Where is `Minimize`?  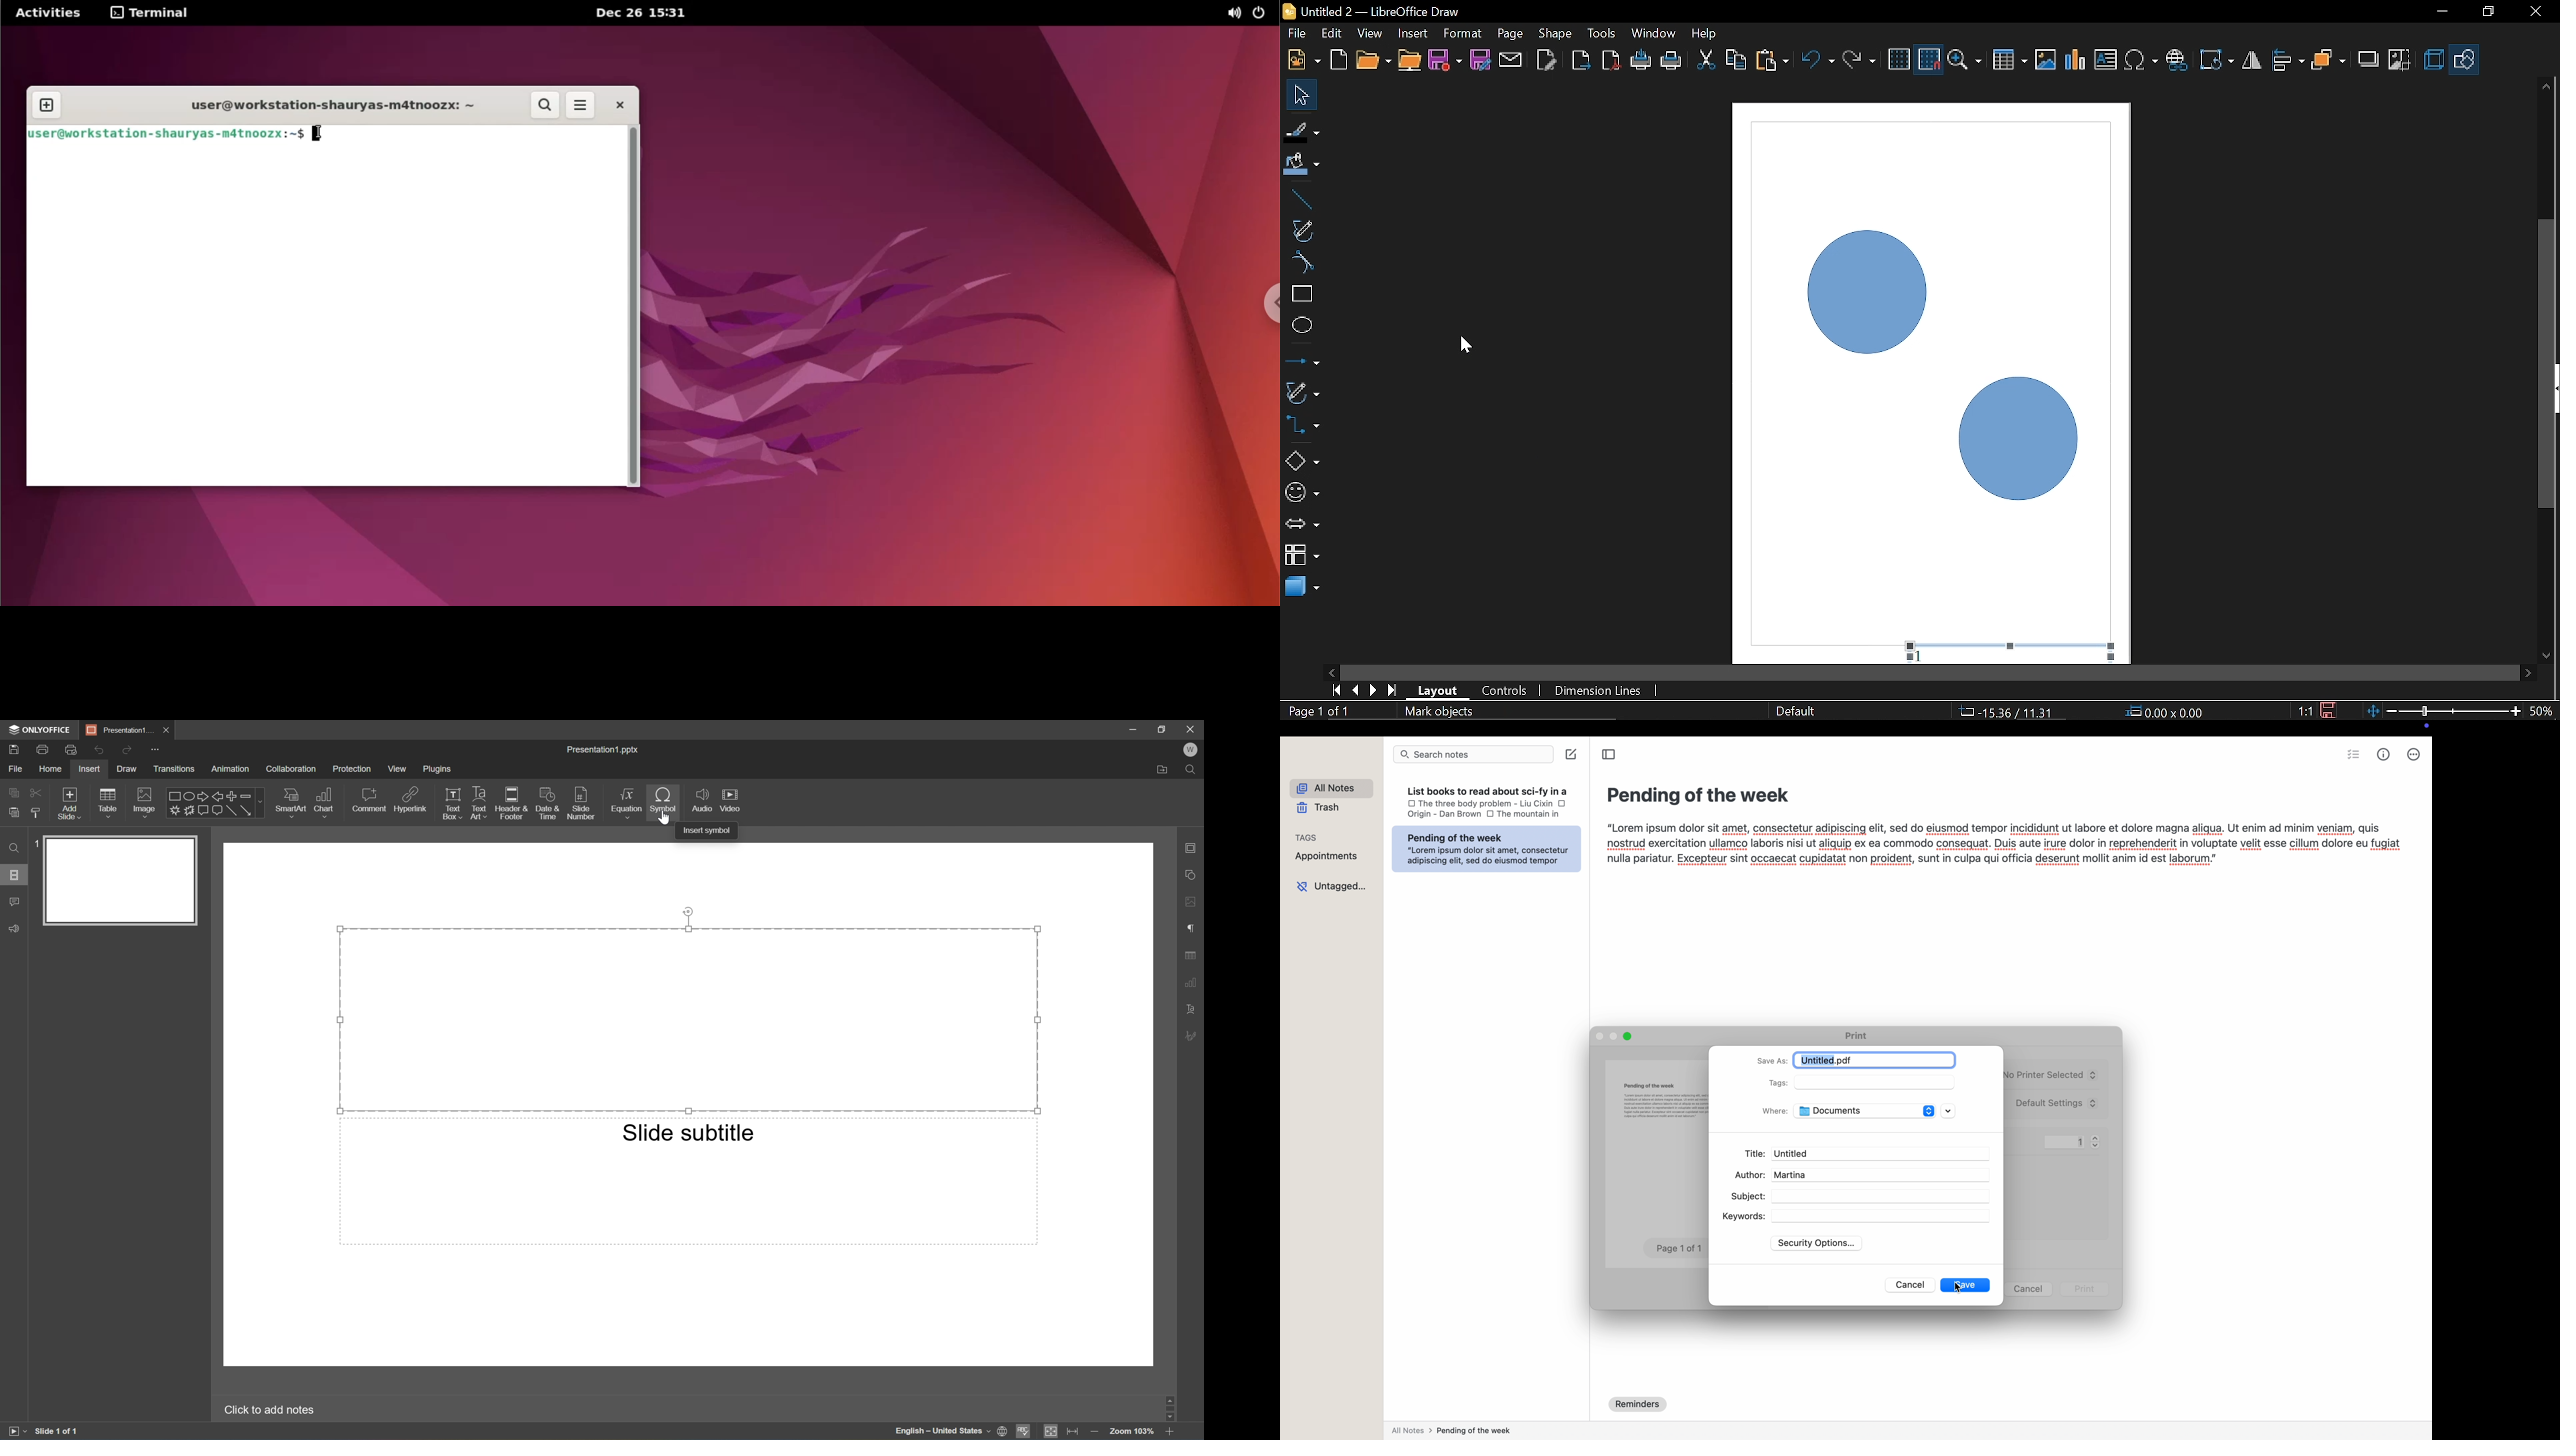
Minimize is located at coordinates (2439, 13).